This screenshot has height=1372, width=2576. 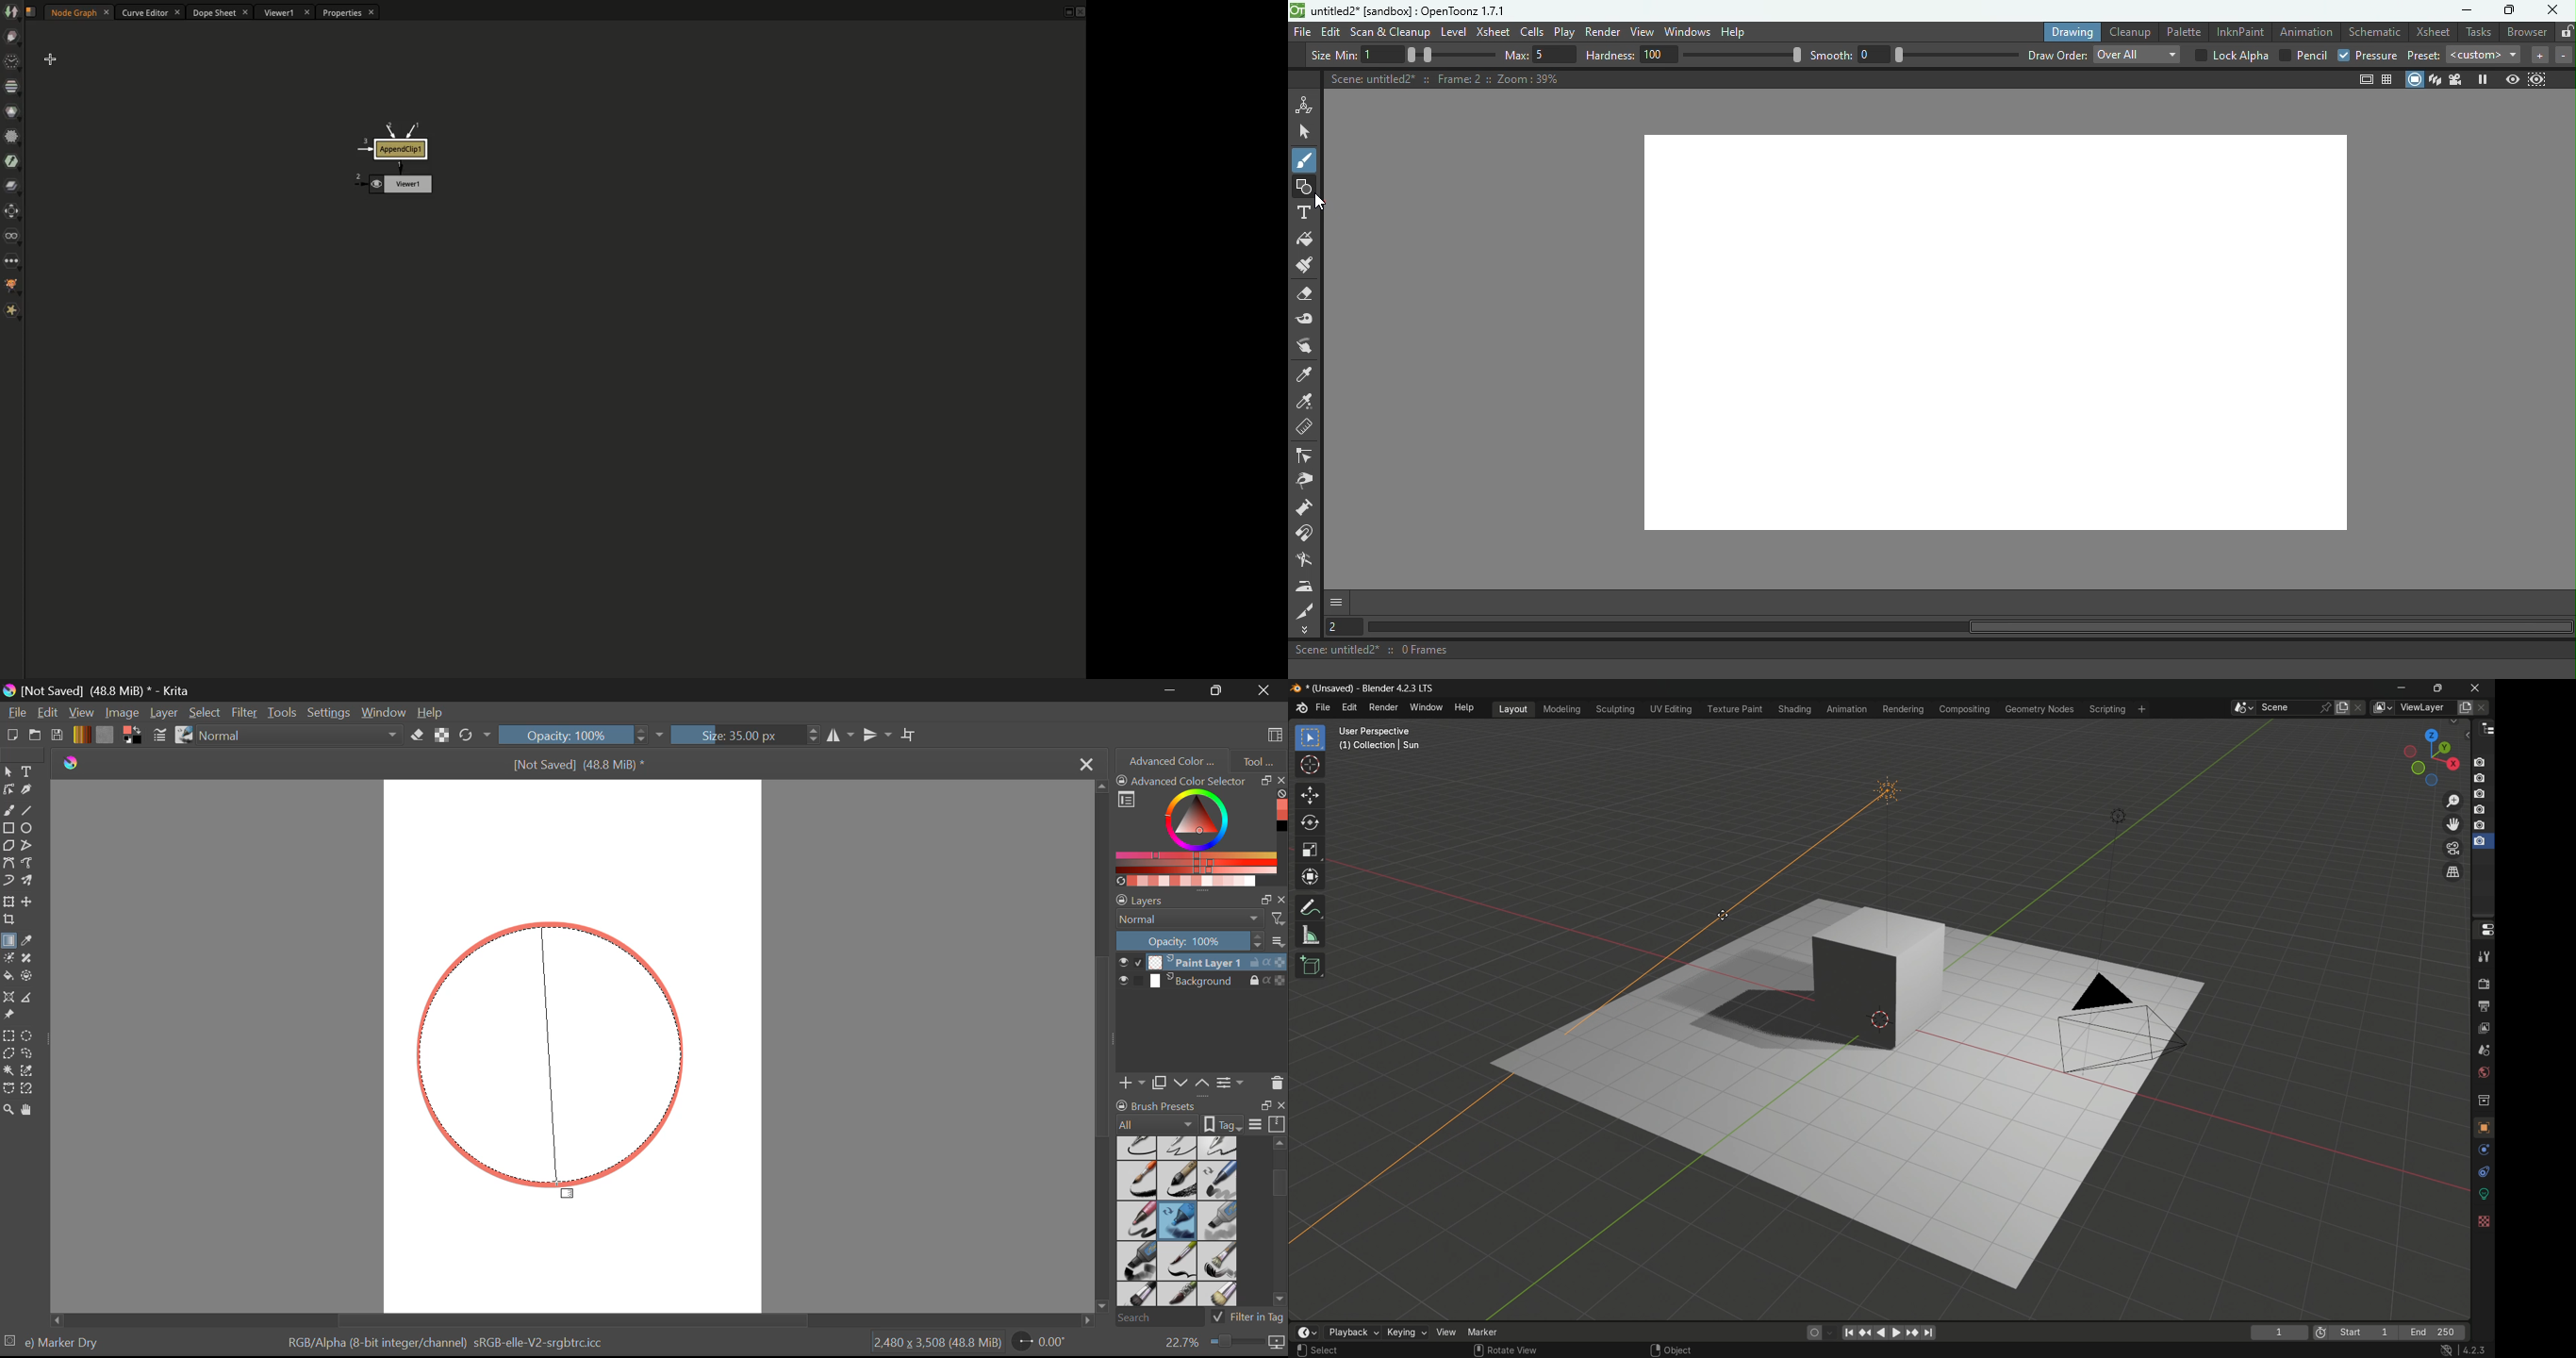 I want to click on New, so click(x=13, y=737).